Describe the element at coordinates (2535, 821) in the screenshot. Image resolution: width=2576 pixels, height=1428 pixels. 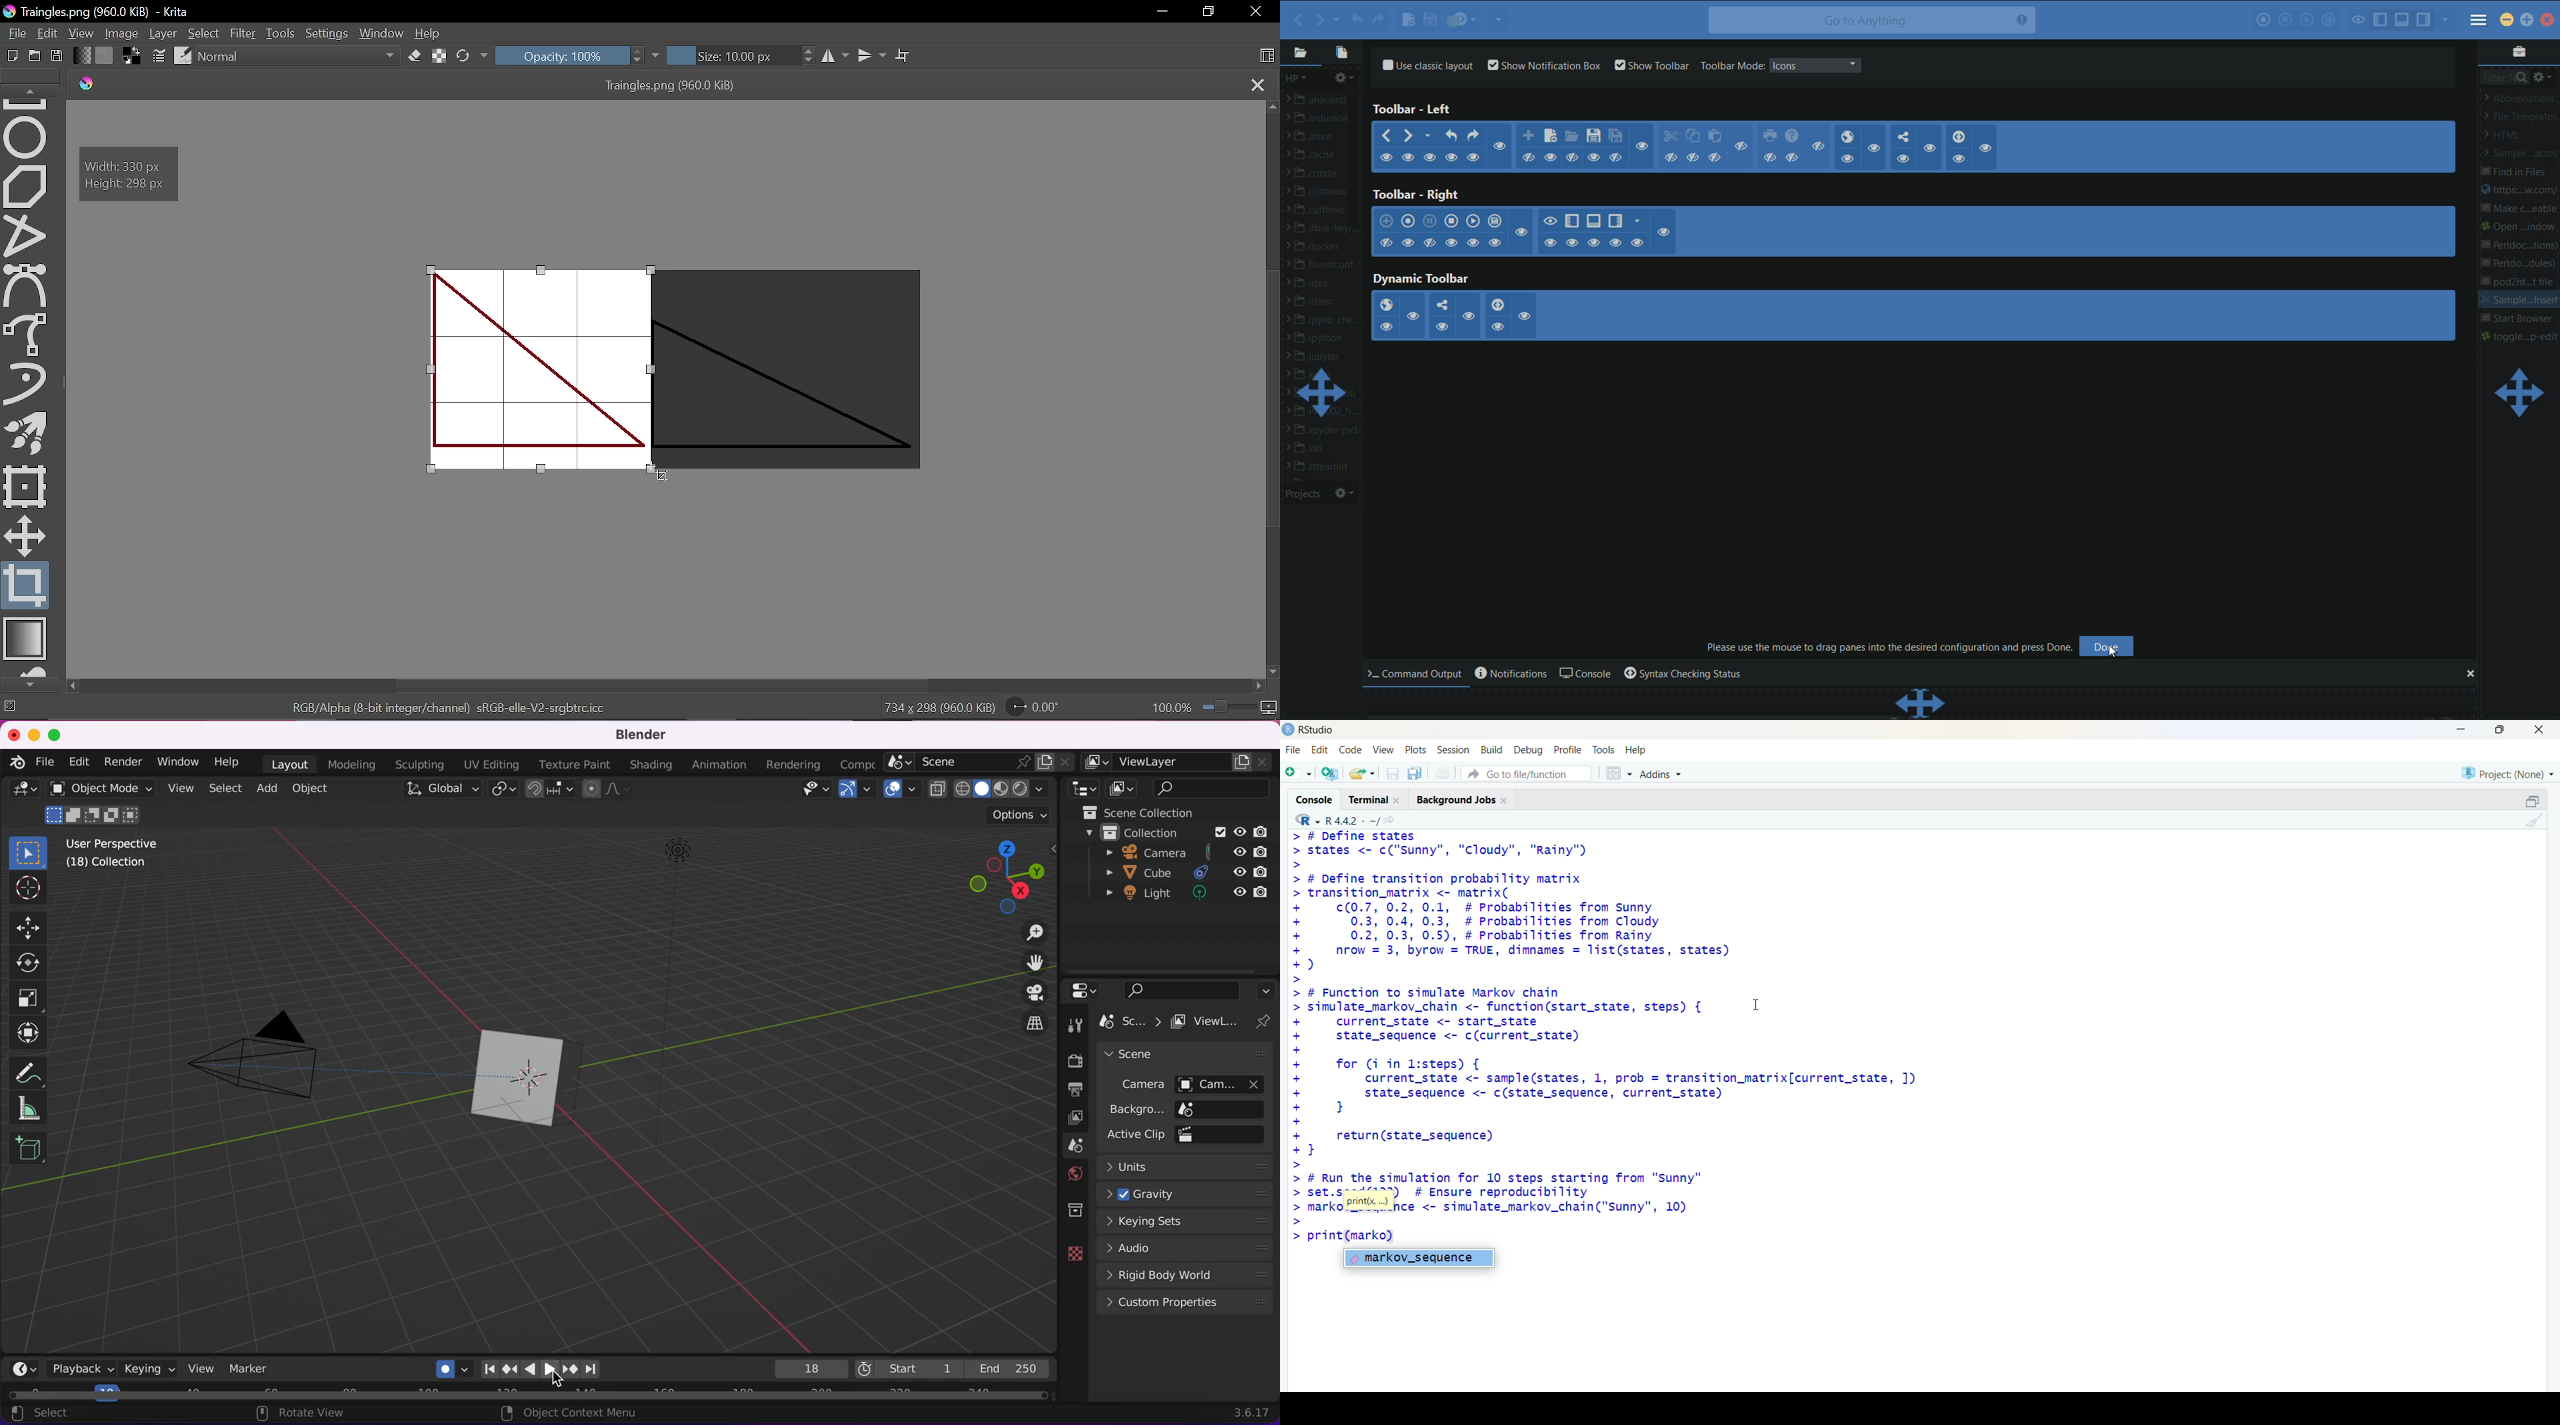
I see `clear console` at that location.